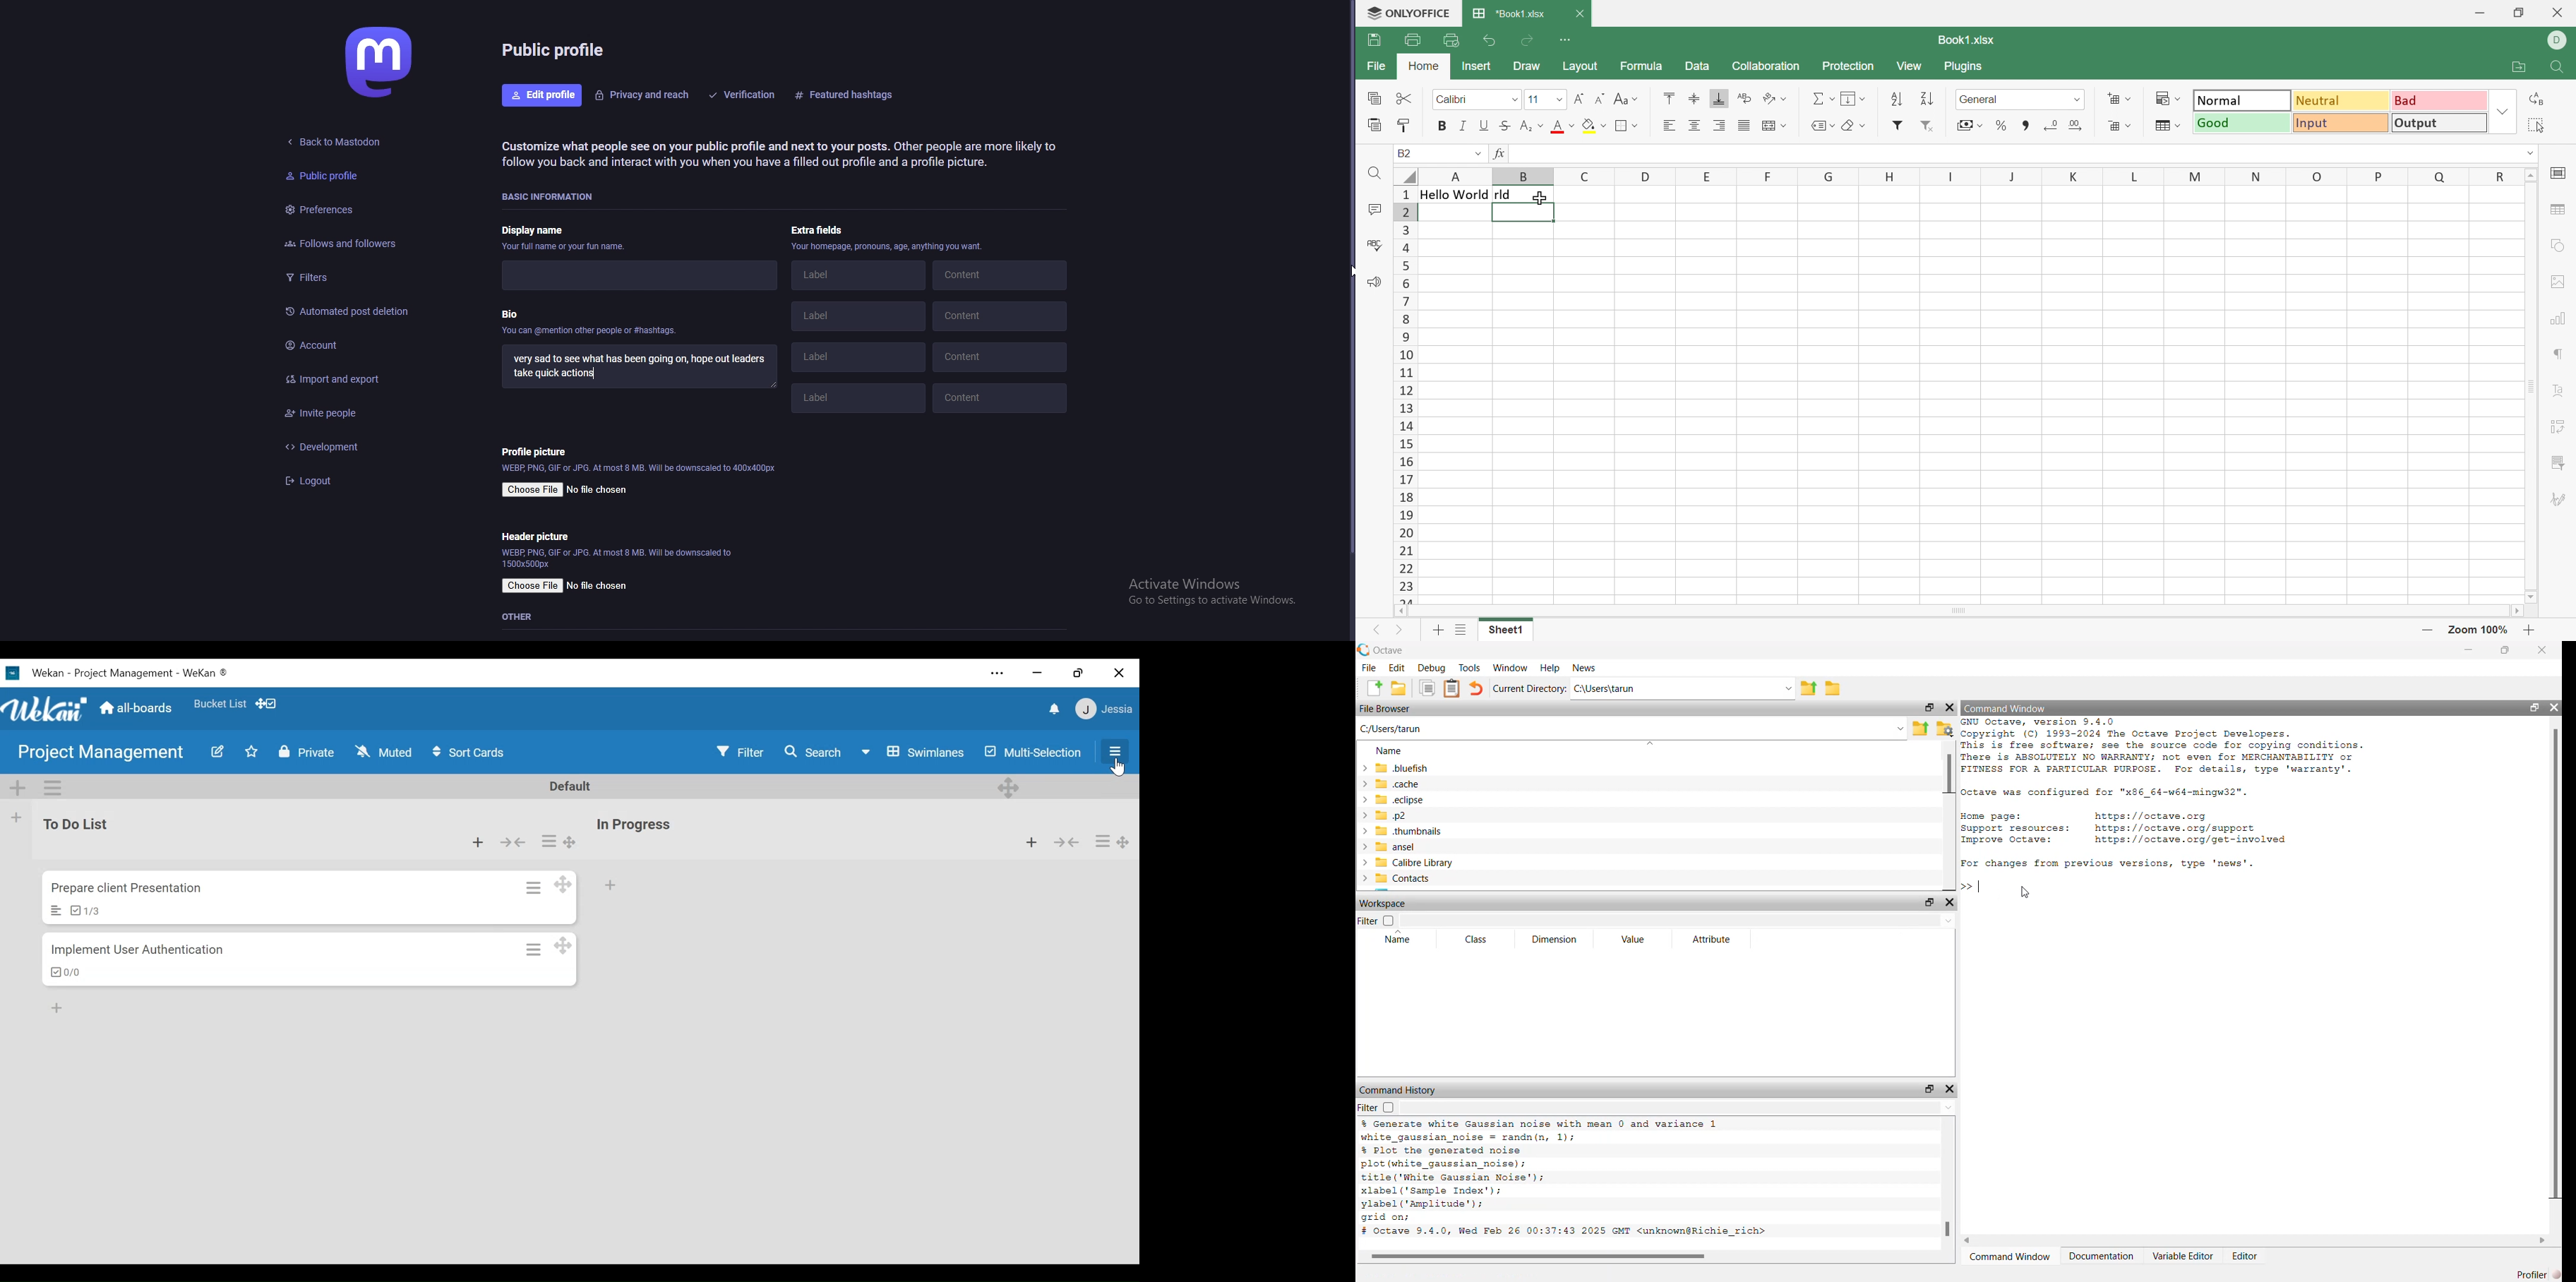 This screenshot has height=1288, width=2576. Describe the element at coordinates (642, 94) in the screenshot. I see `privacy and reach` at that location.